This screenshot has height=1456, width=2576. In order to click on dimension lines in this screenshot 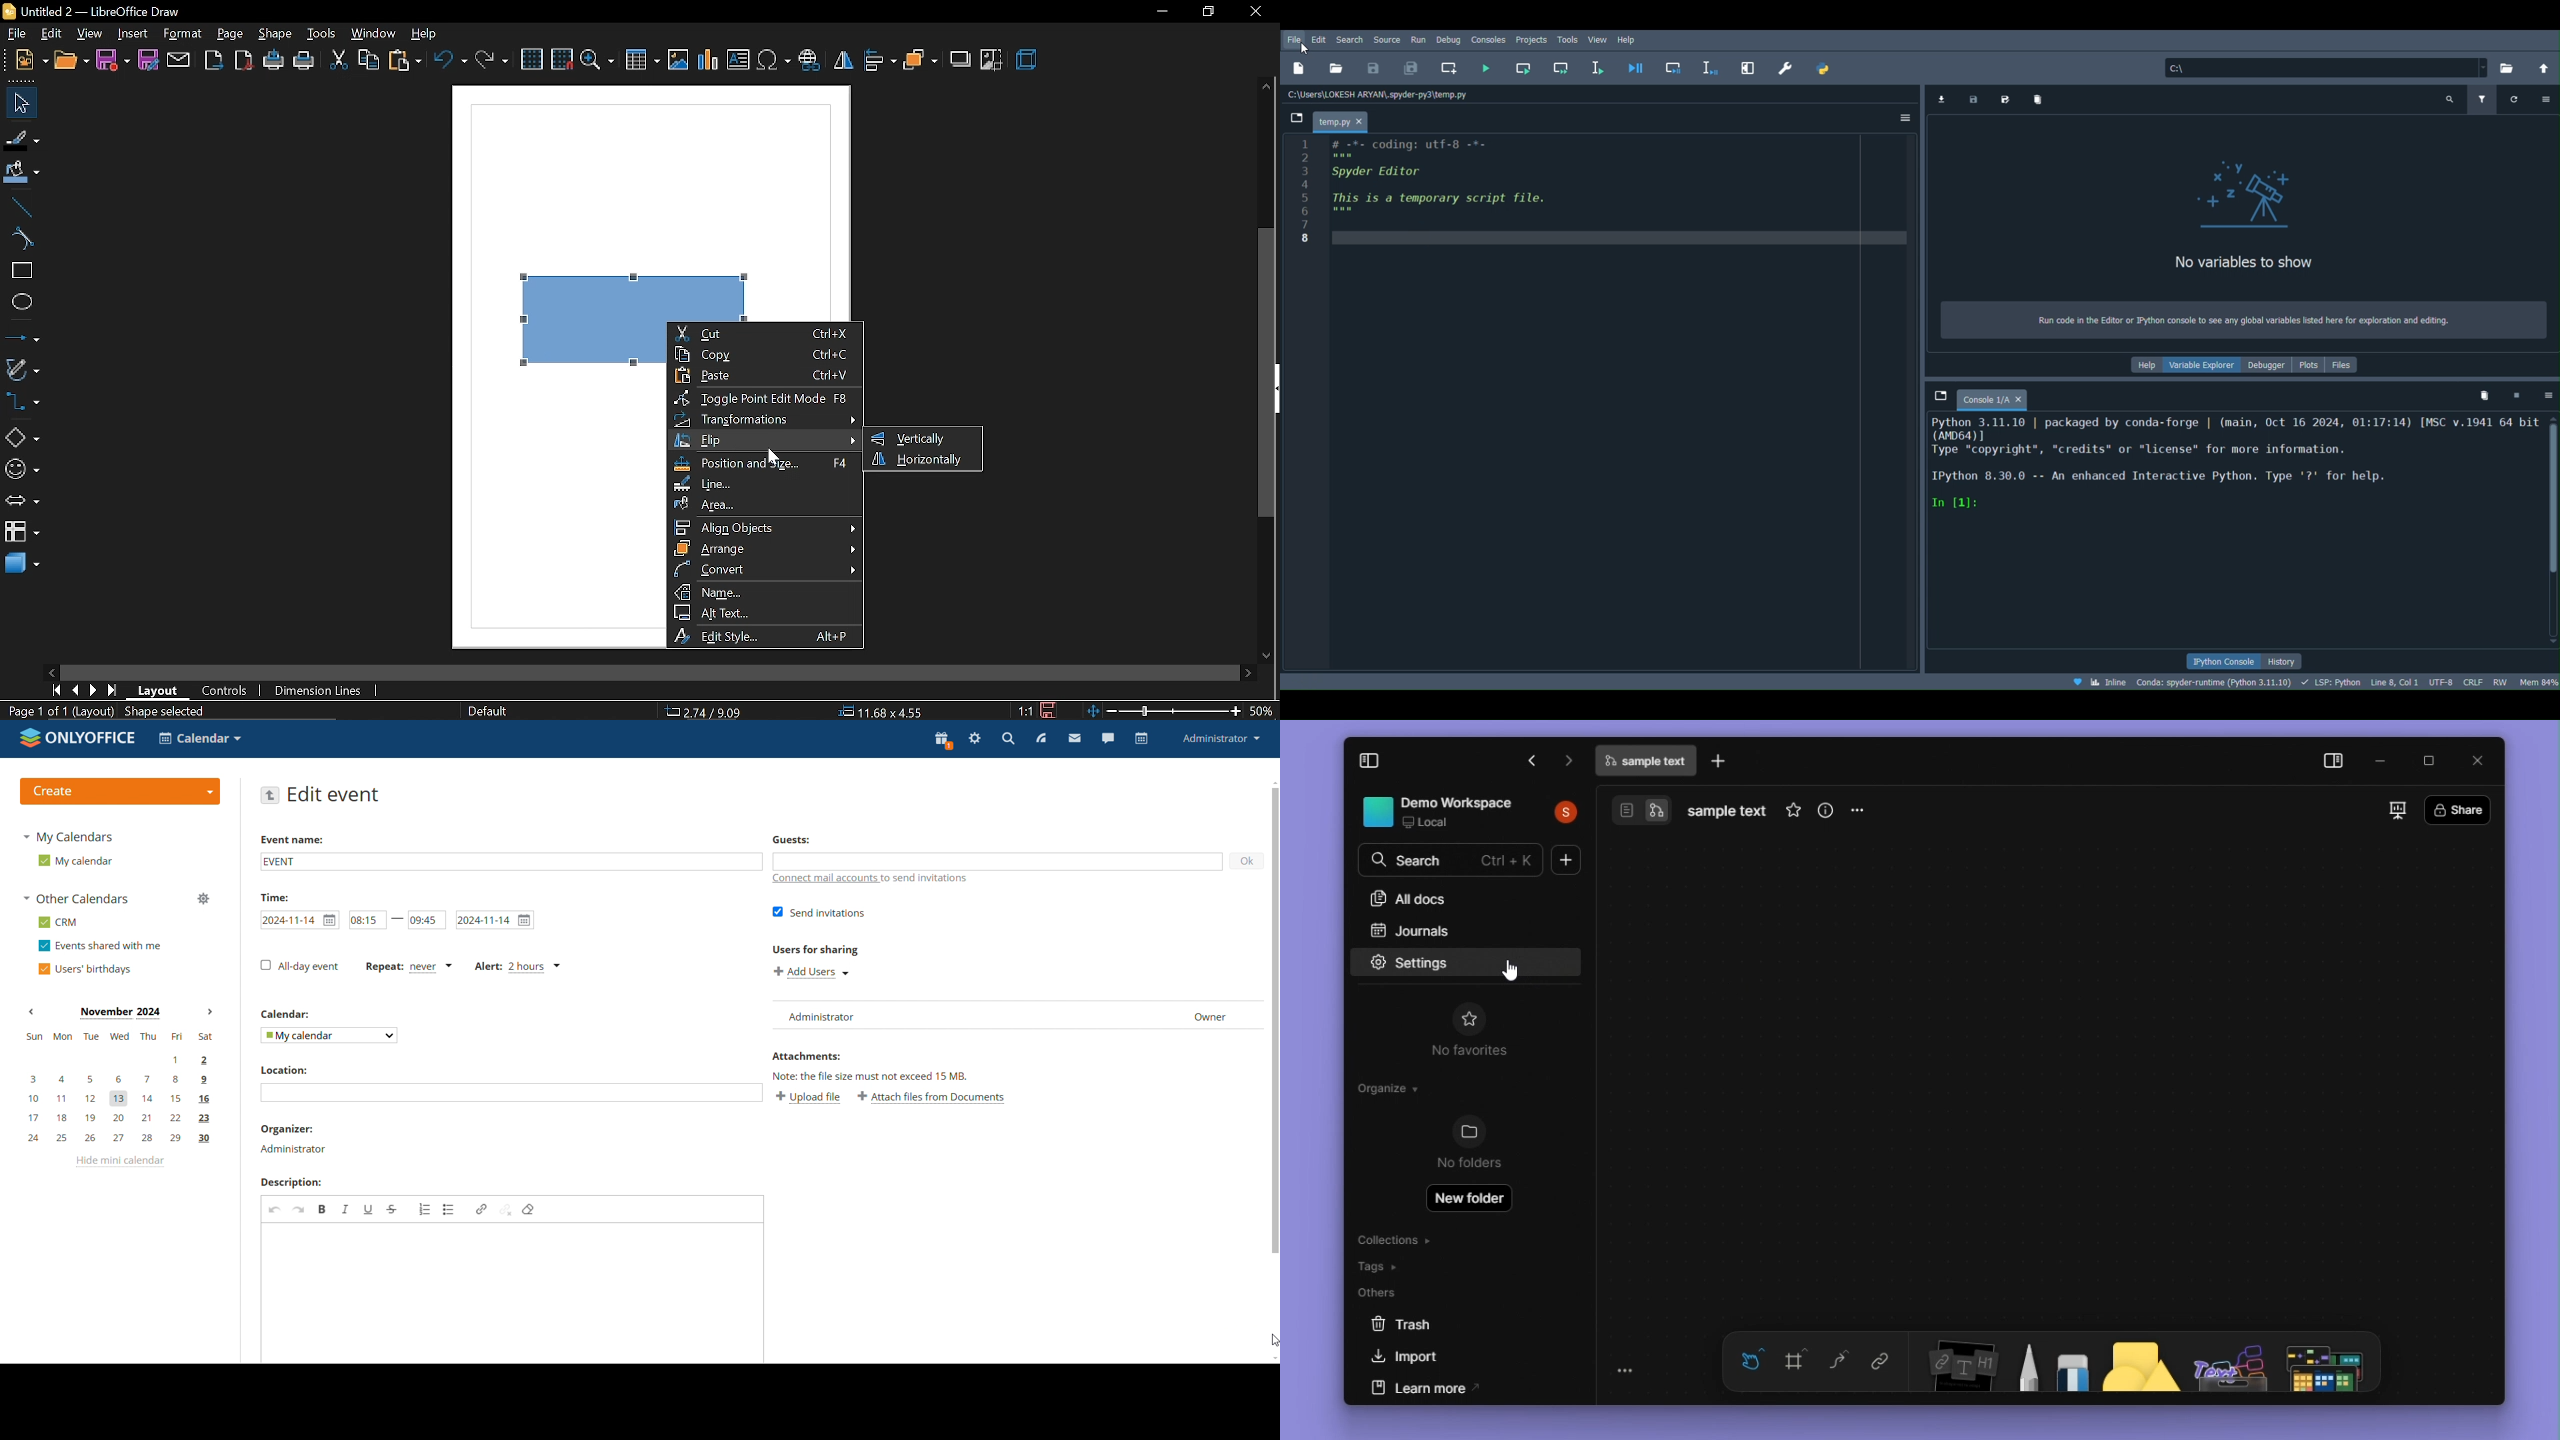, I will do `click(323, 689)`.